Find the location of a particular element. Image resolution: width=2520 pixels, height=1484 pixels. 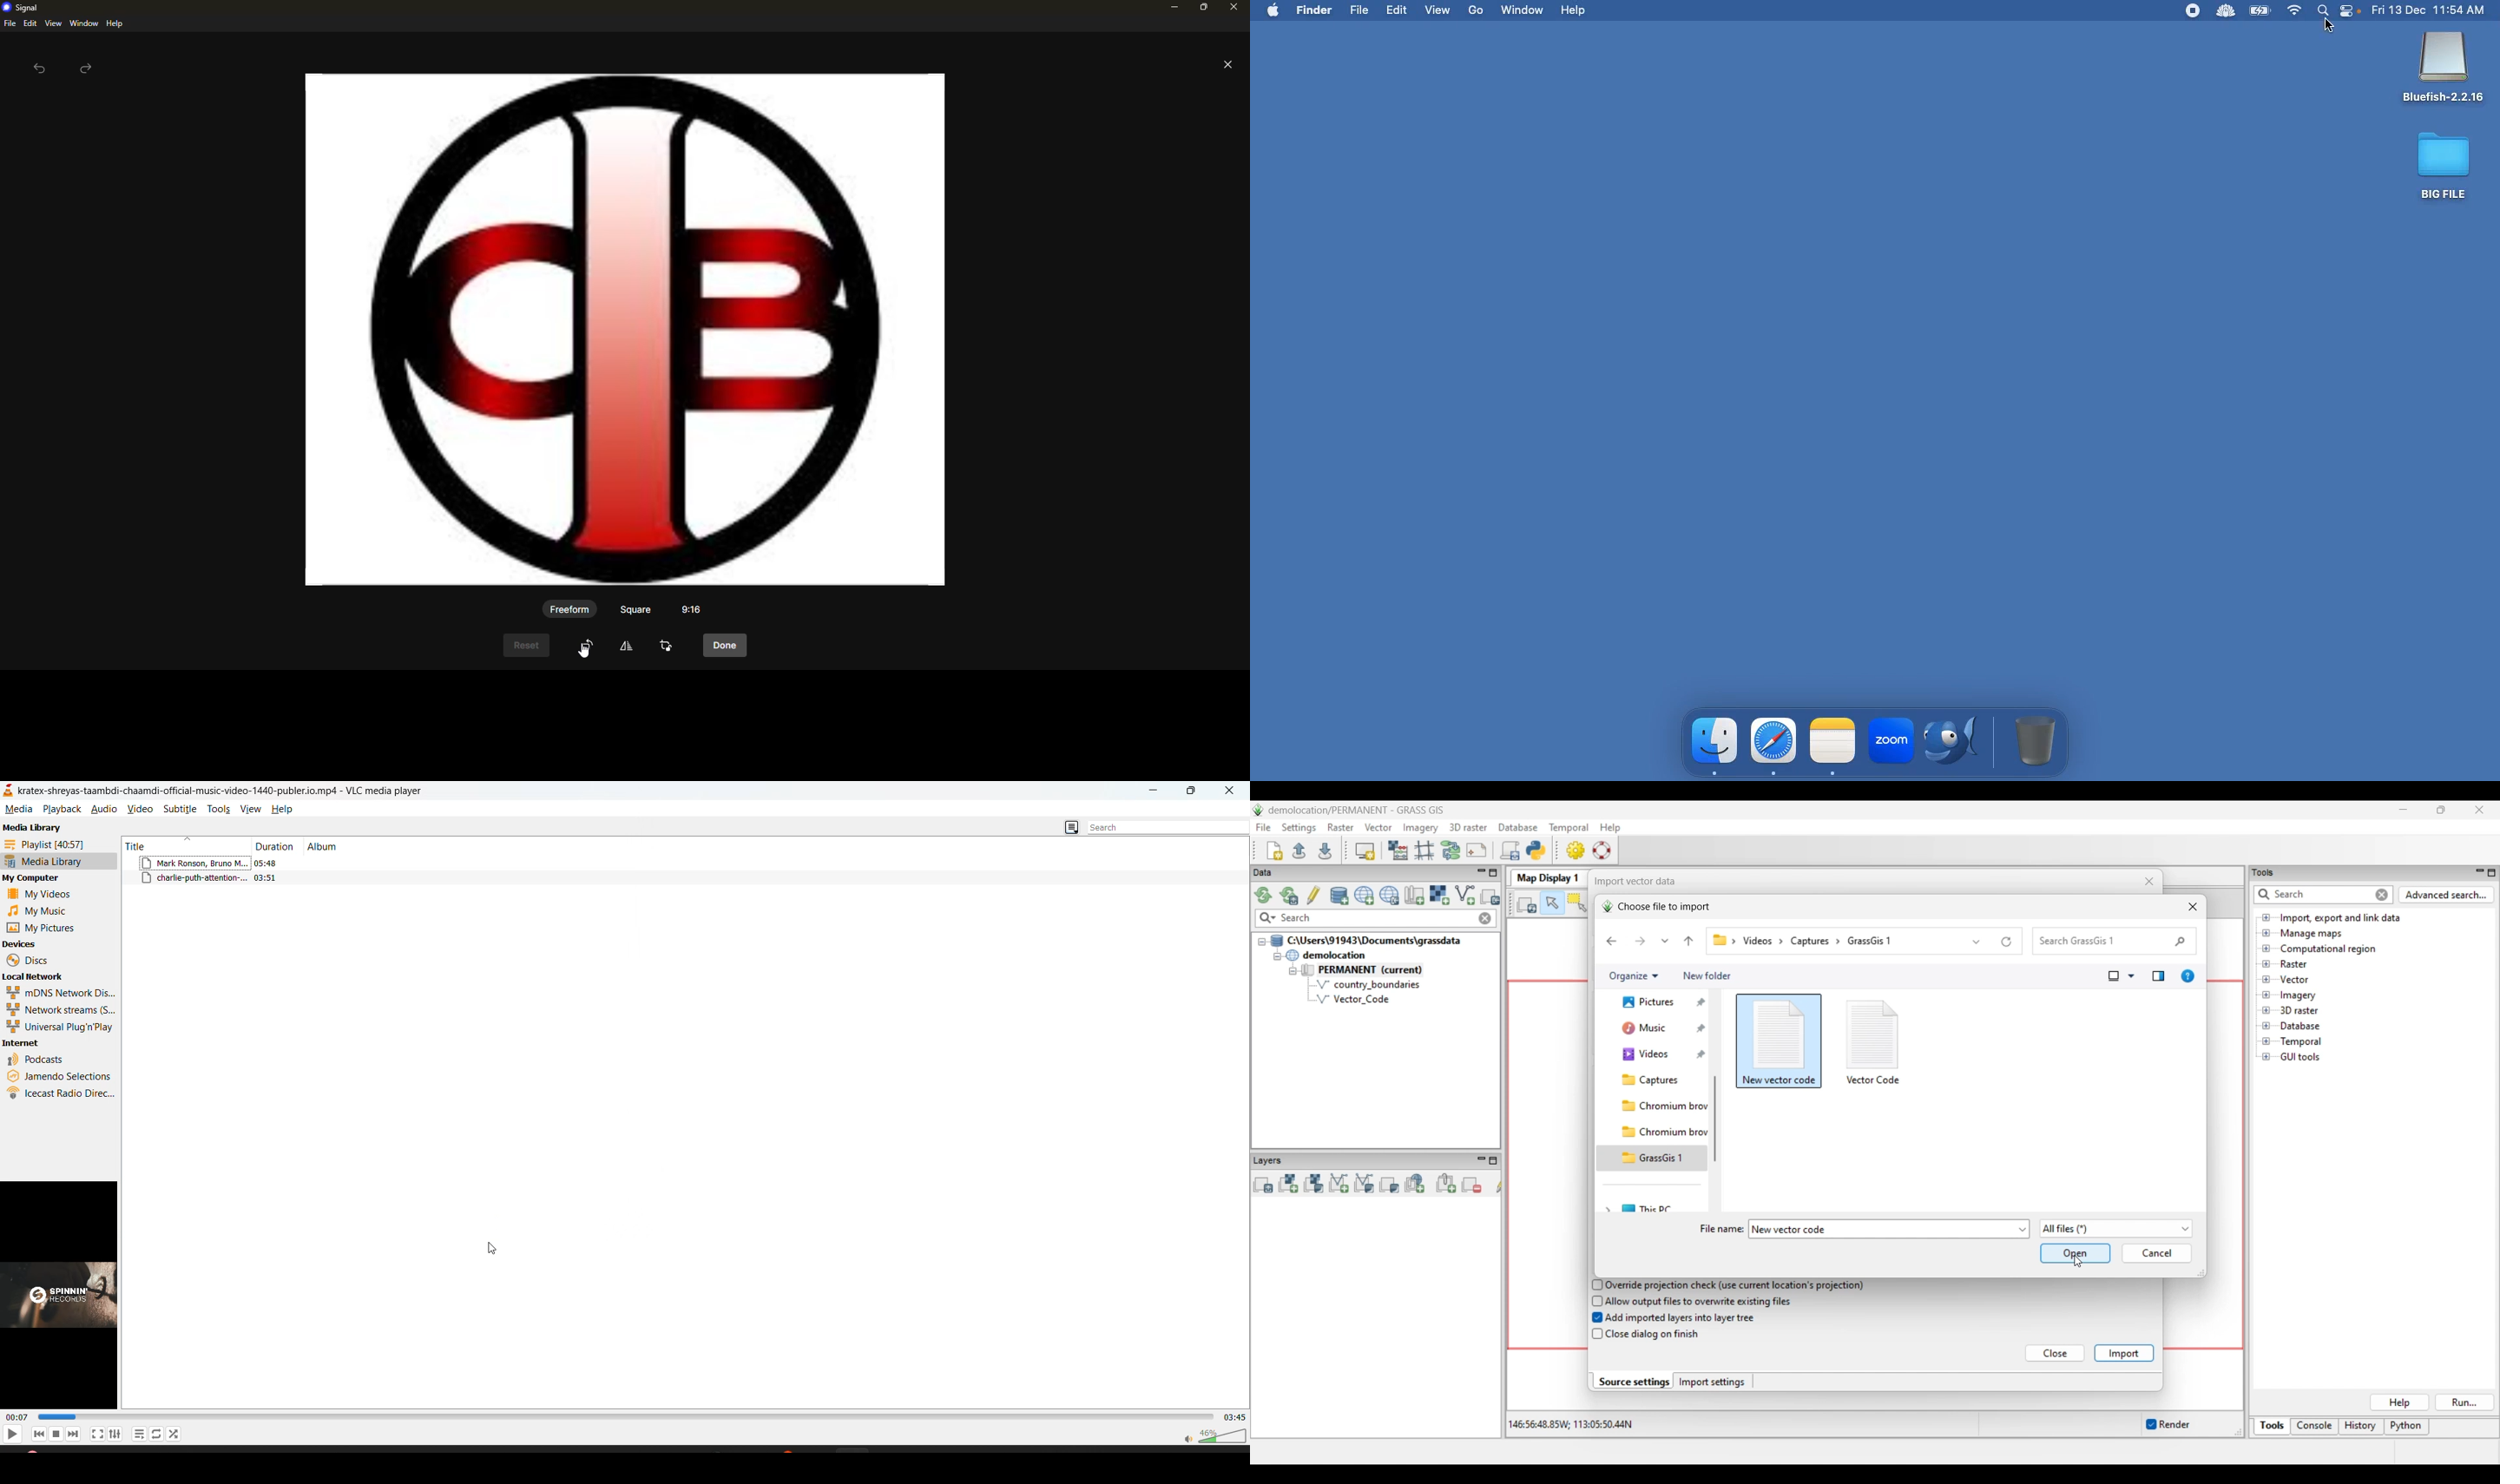

total track time is located at coordinates (1236, 1418).